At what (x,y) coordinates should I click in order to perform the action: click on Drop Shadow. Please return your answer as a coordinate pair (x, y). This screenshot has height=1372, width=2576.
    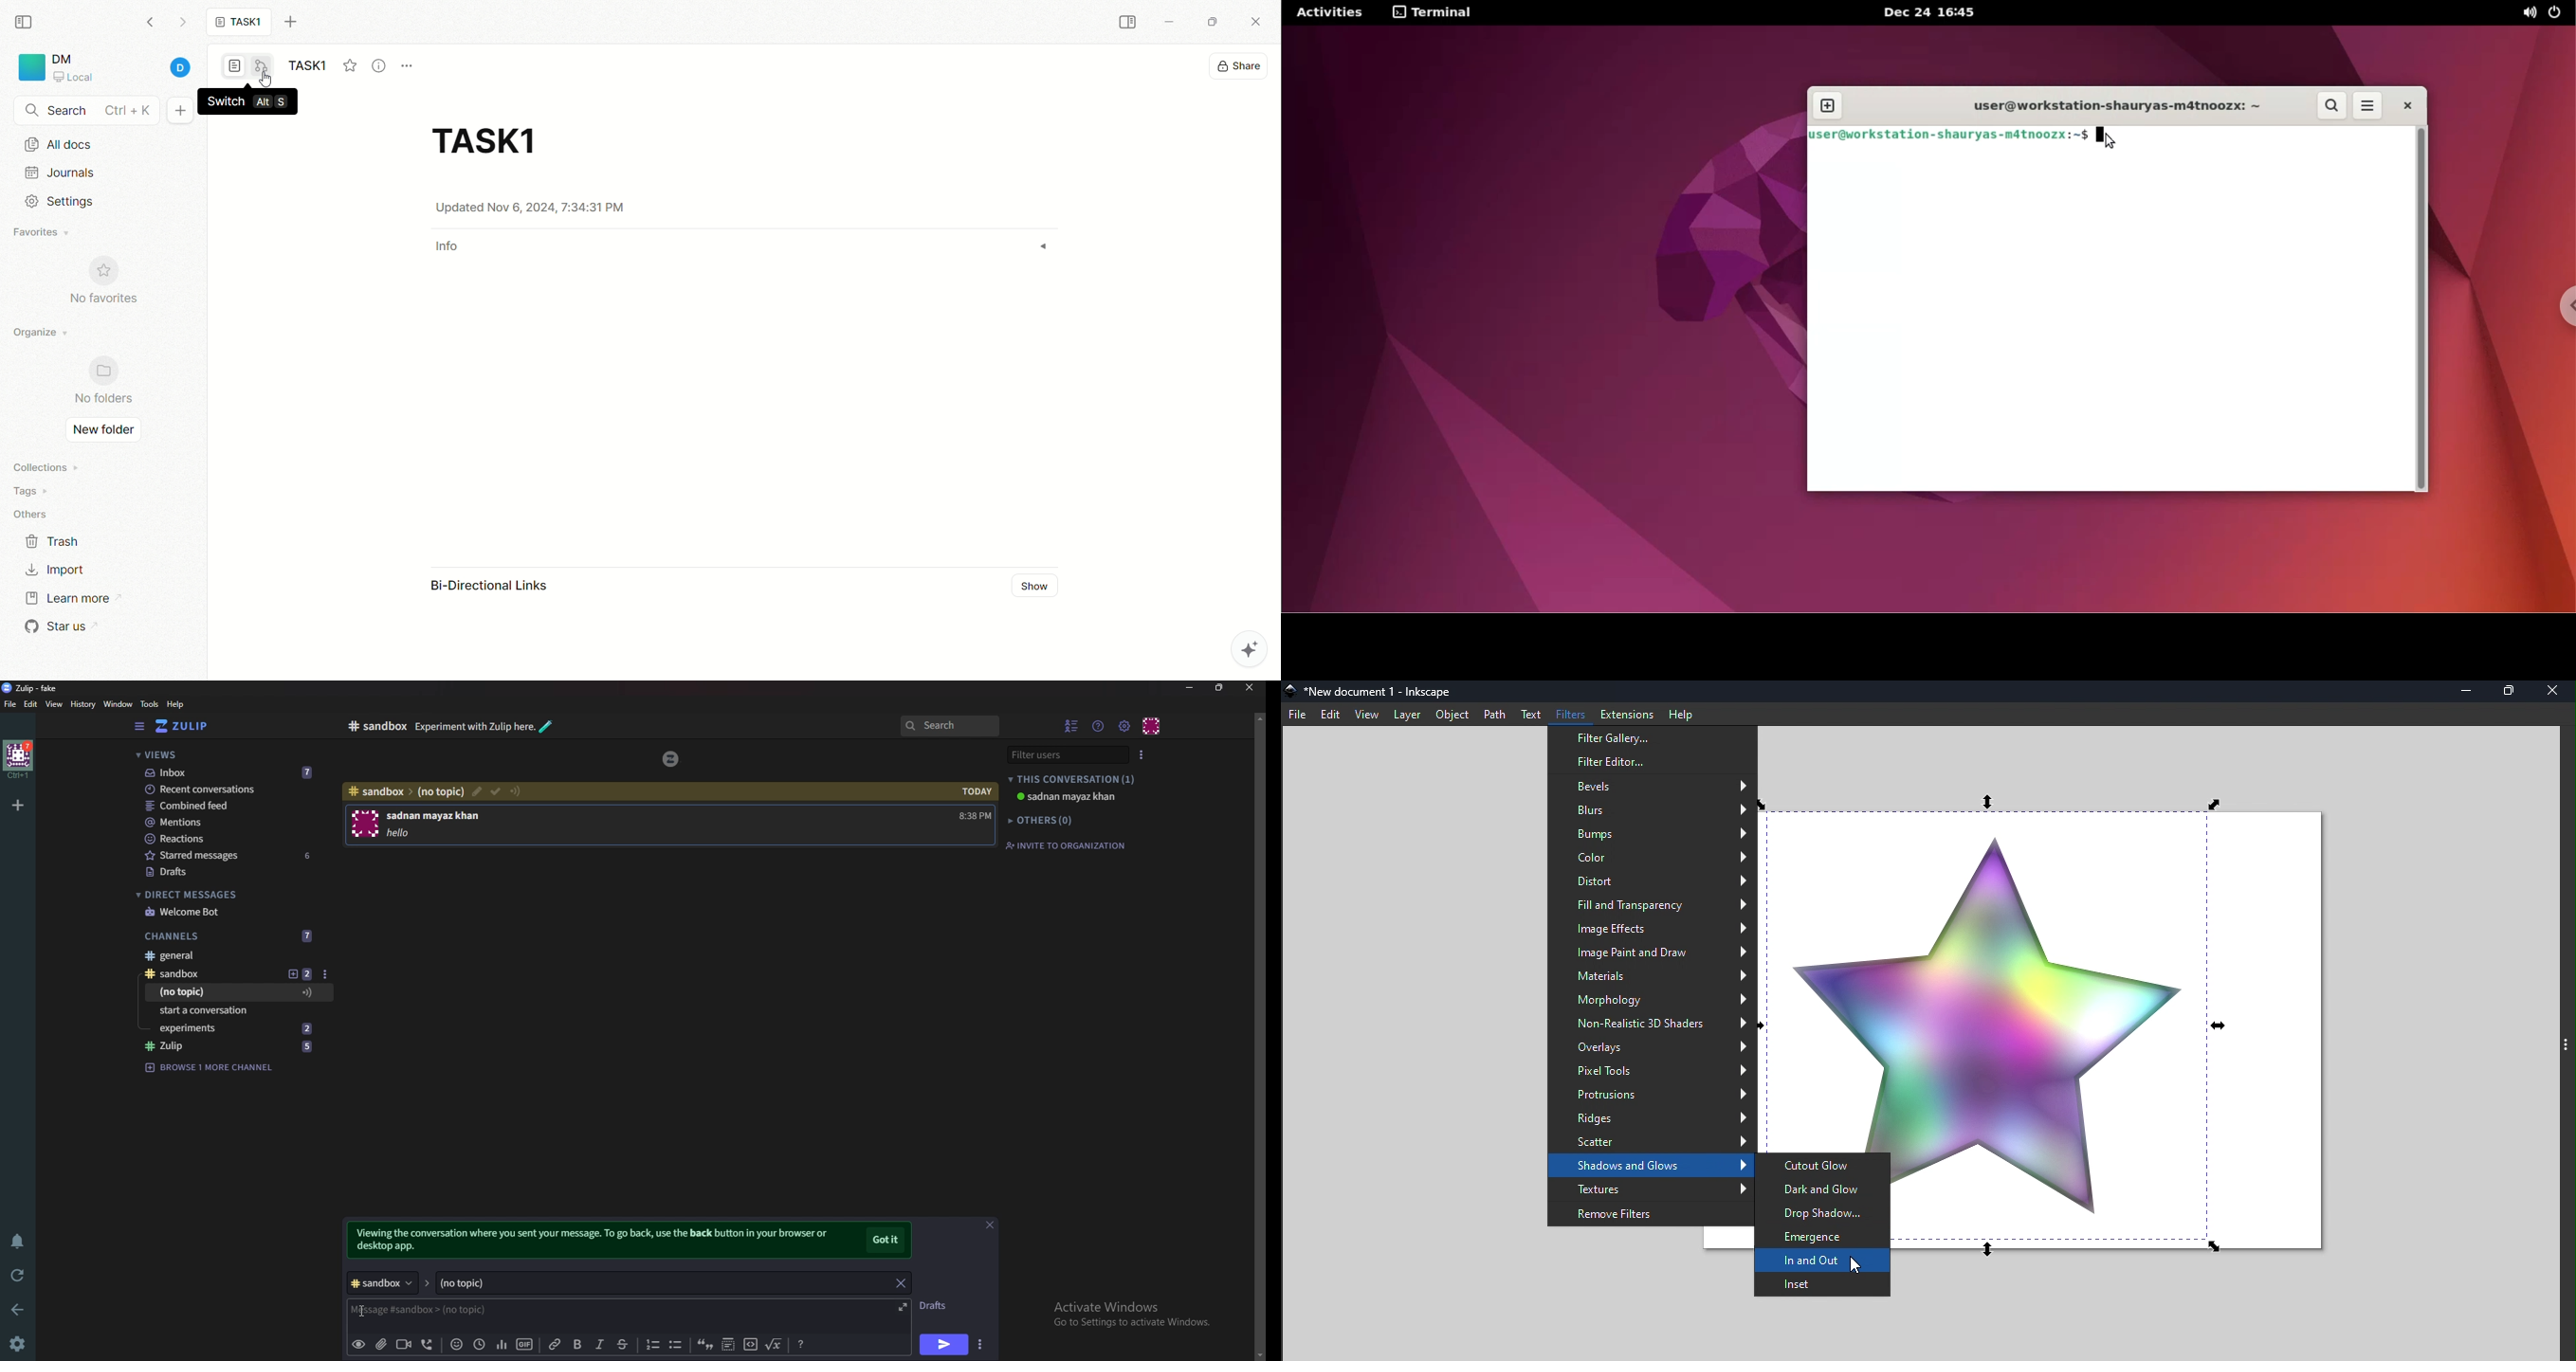
    Looking at the image, I should click on (1823, 1210).